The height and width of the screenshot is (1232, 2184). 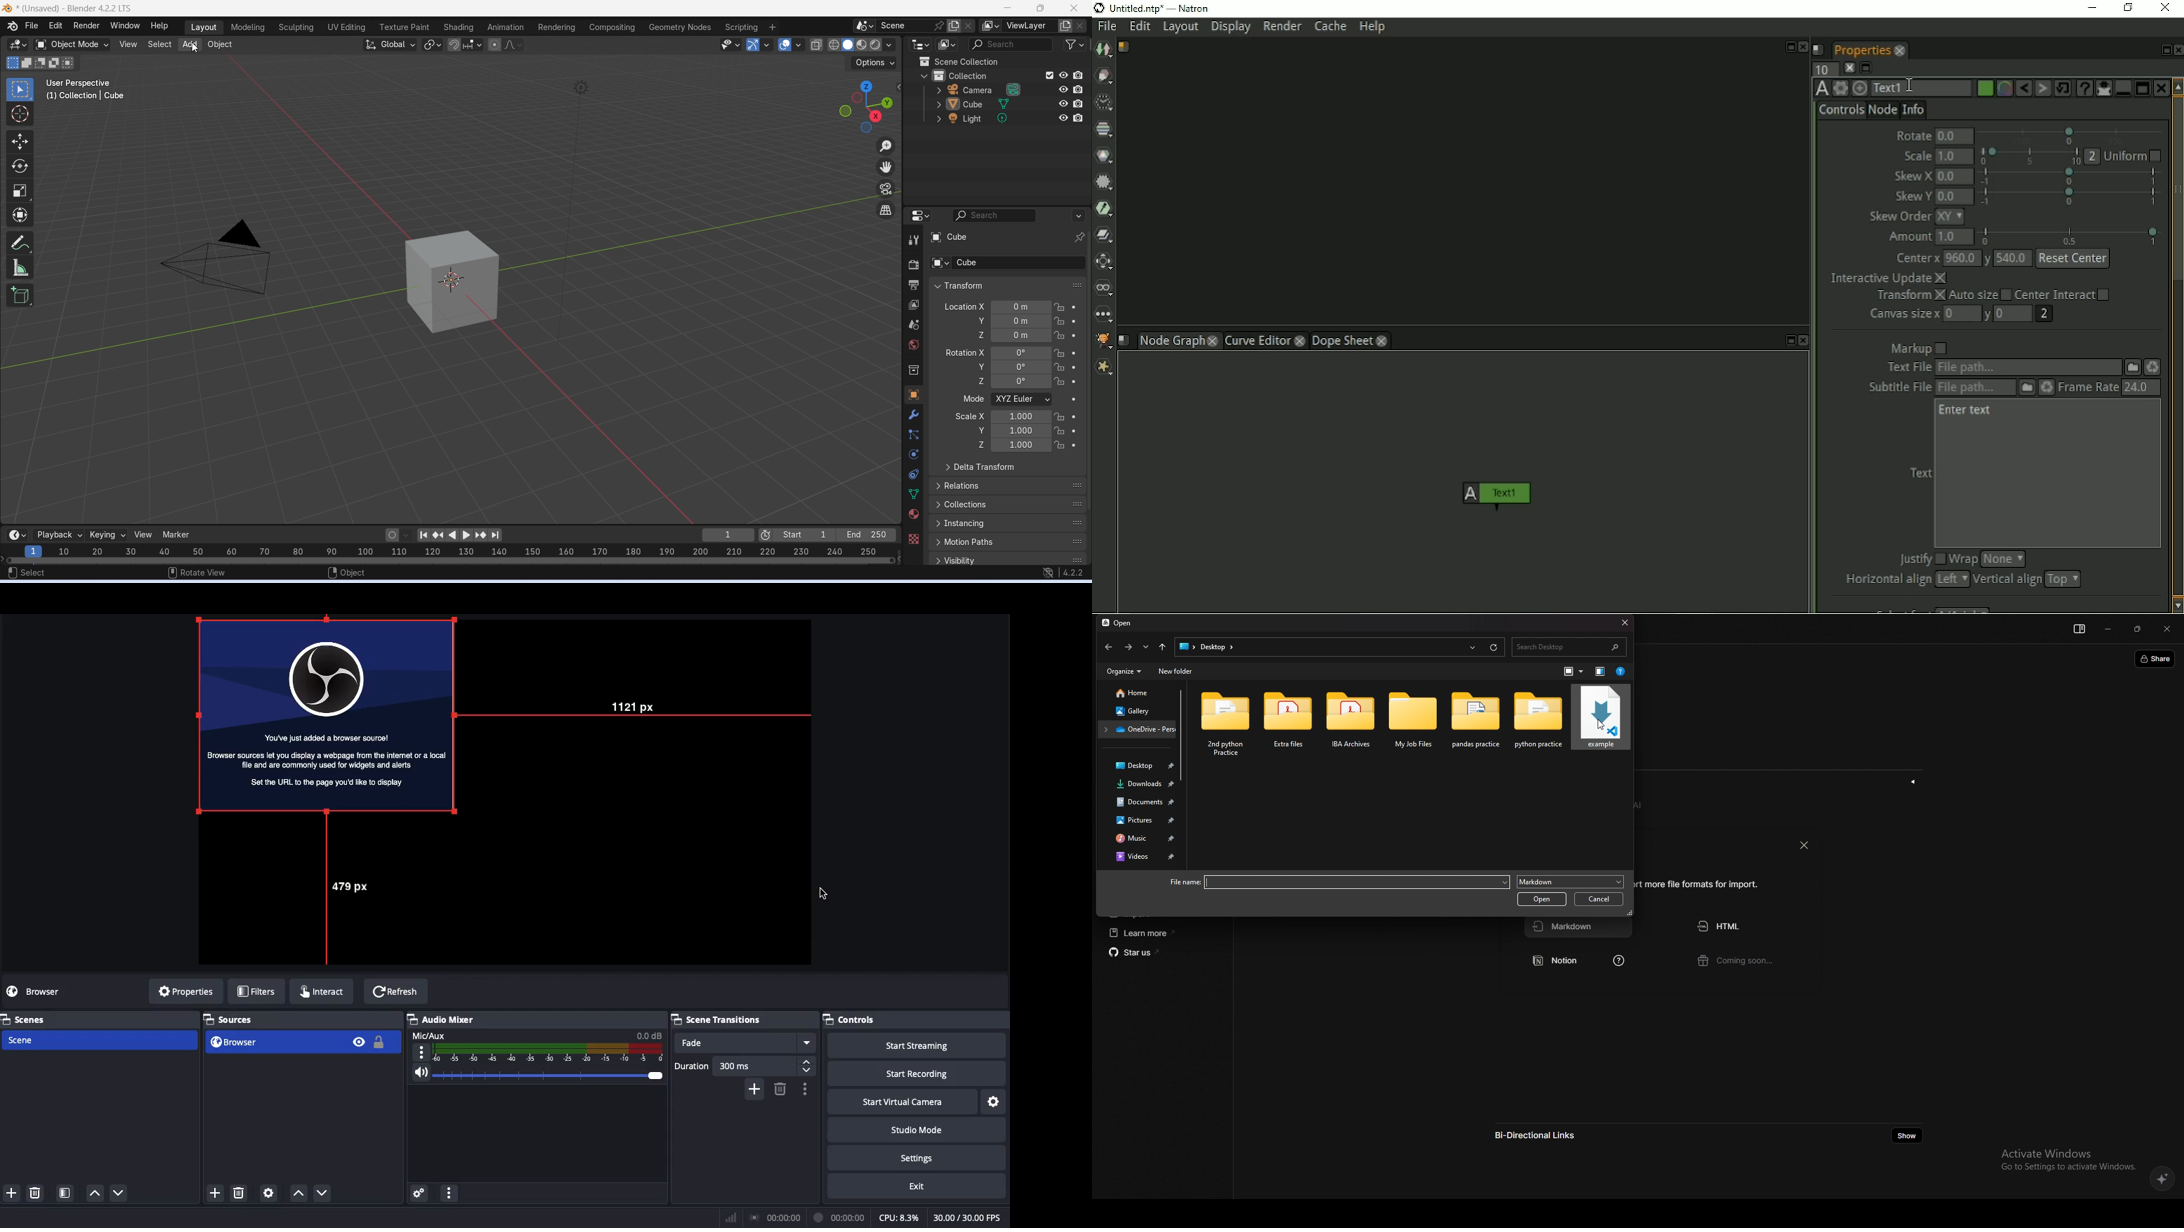 I want to click on recents, so click(x=1472, y=646).